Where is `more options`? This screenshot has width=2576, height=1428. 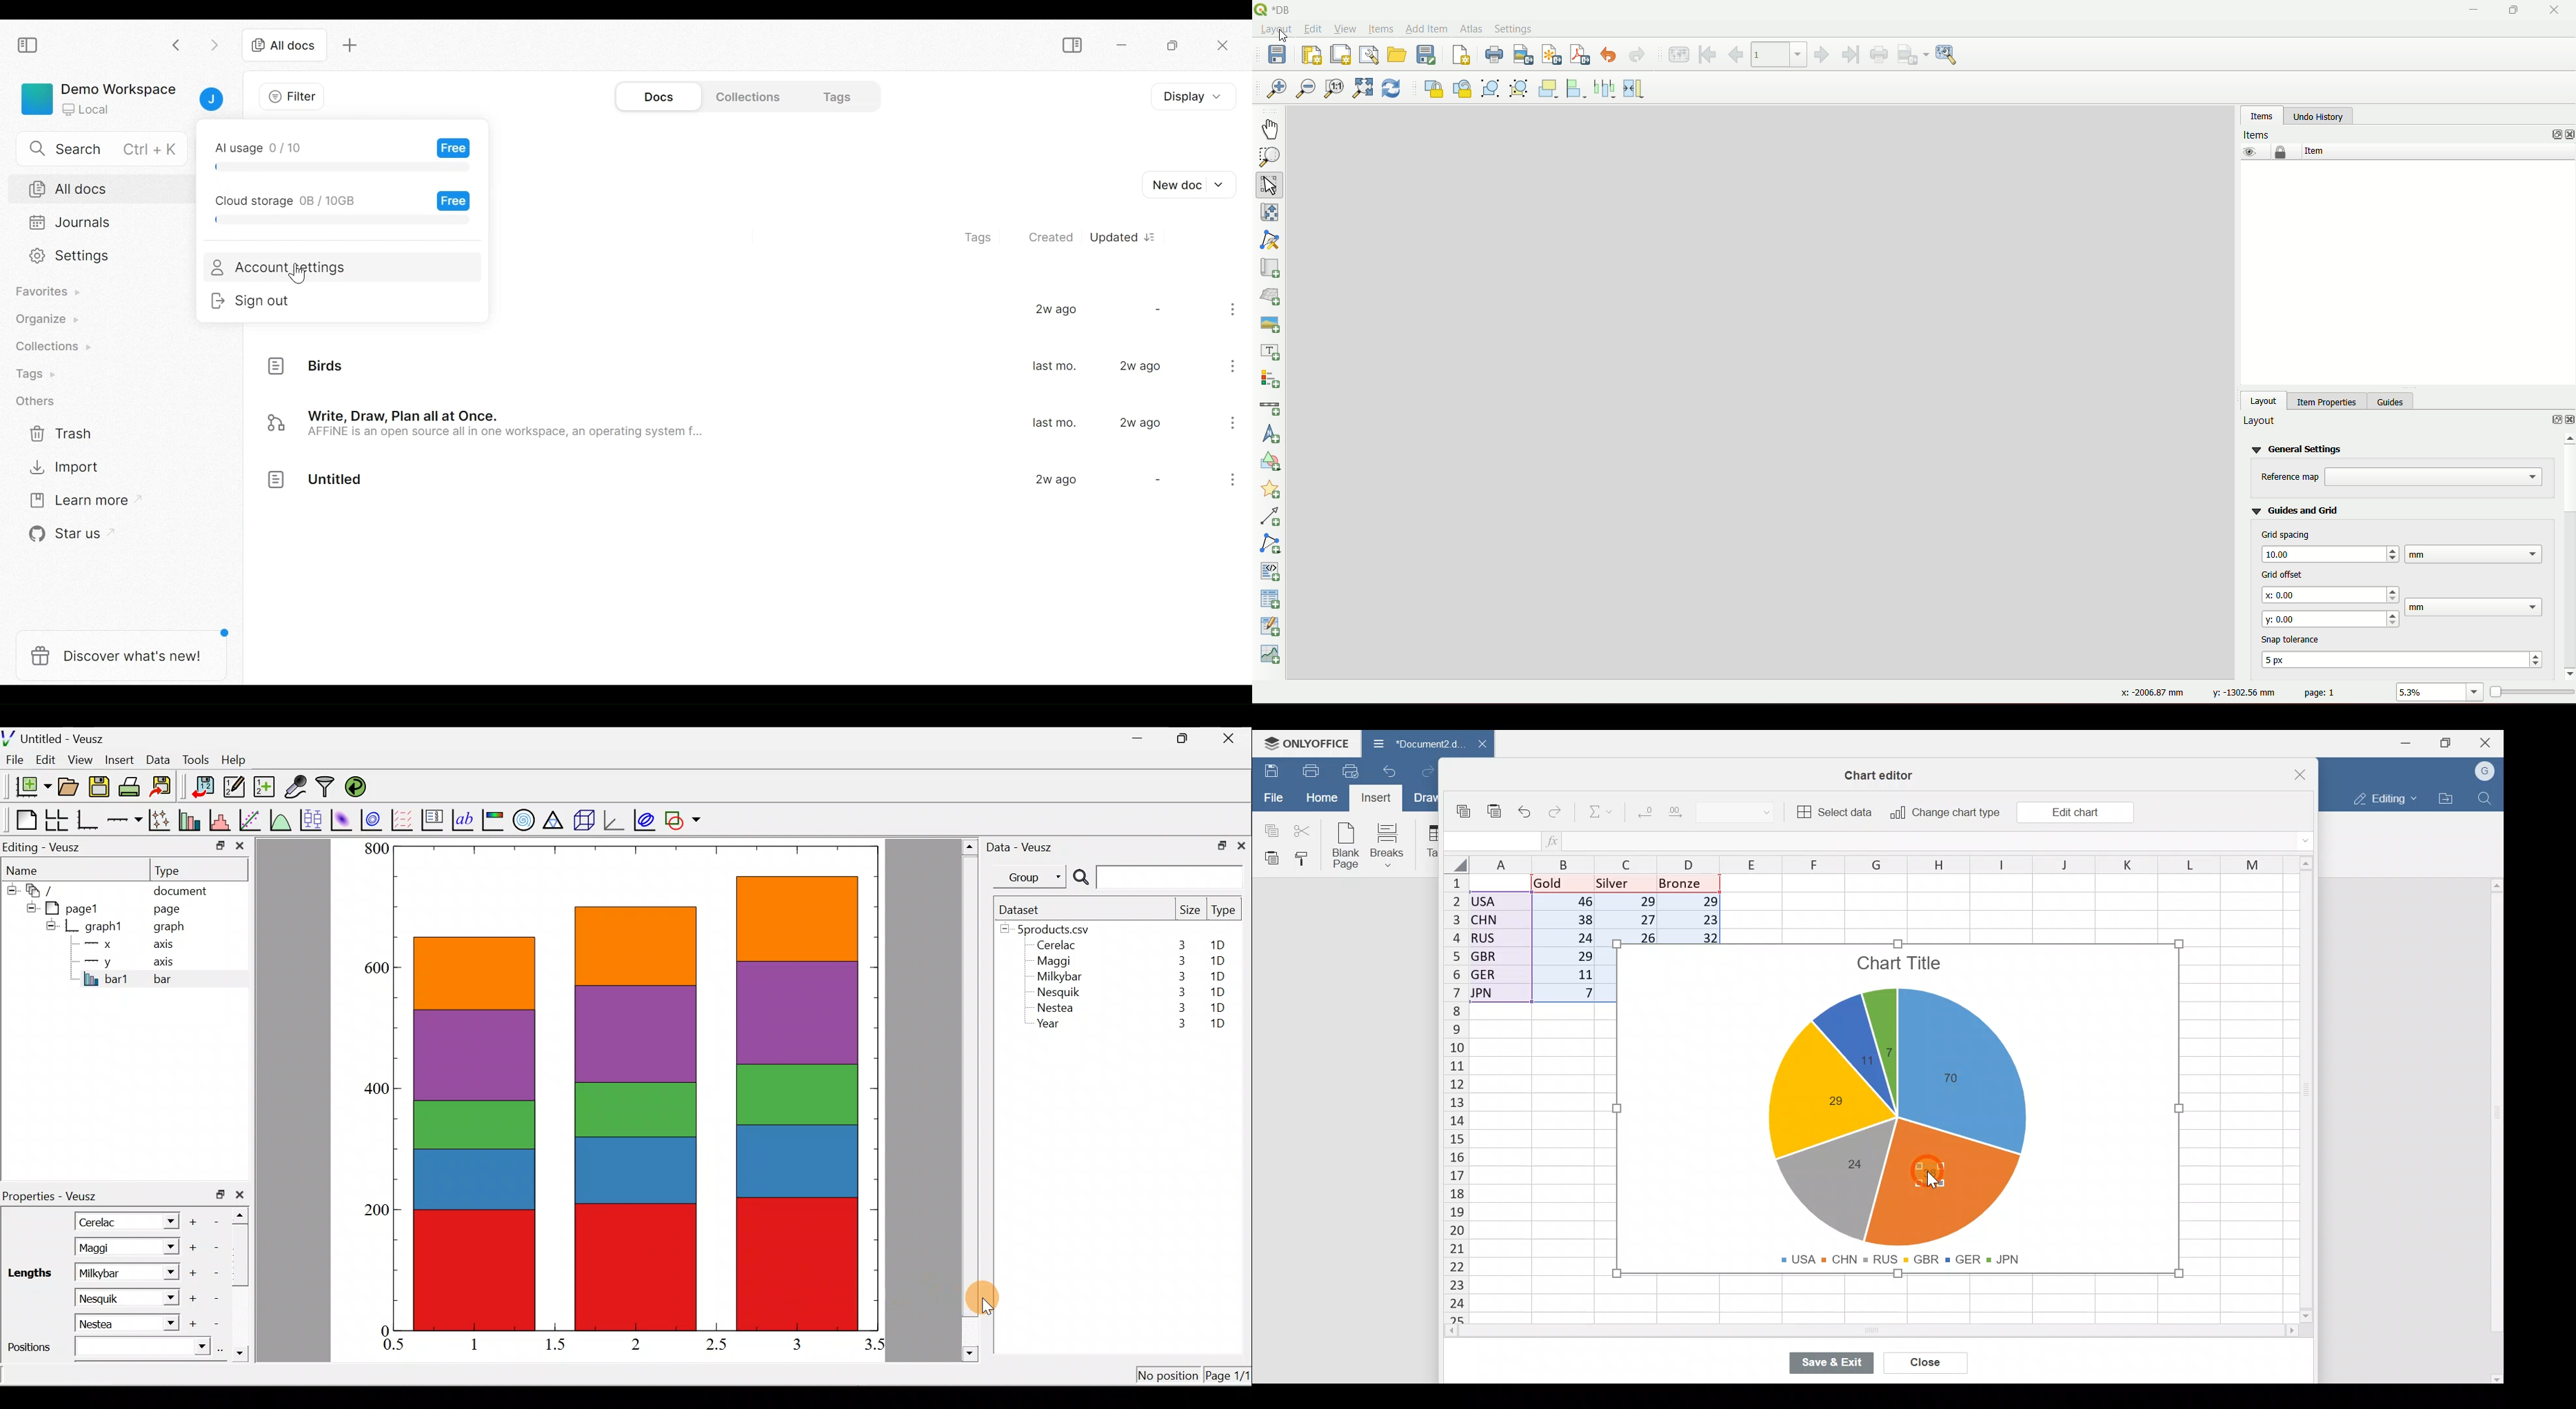 more options is located at coordinates (1228, 482).